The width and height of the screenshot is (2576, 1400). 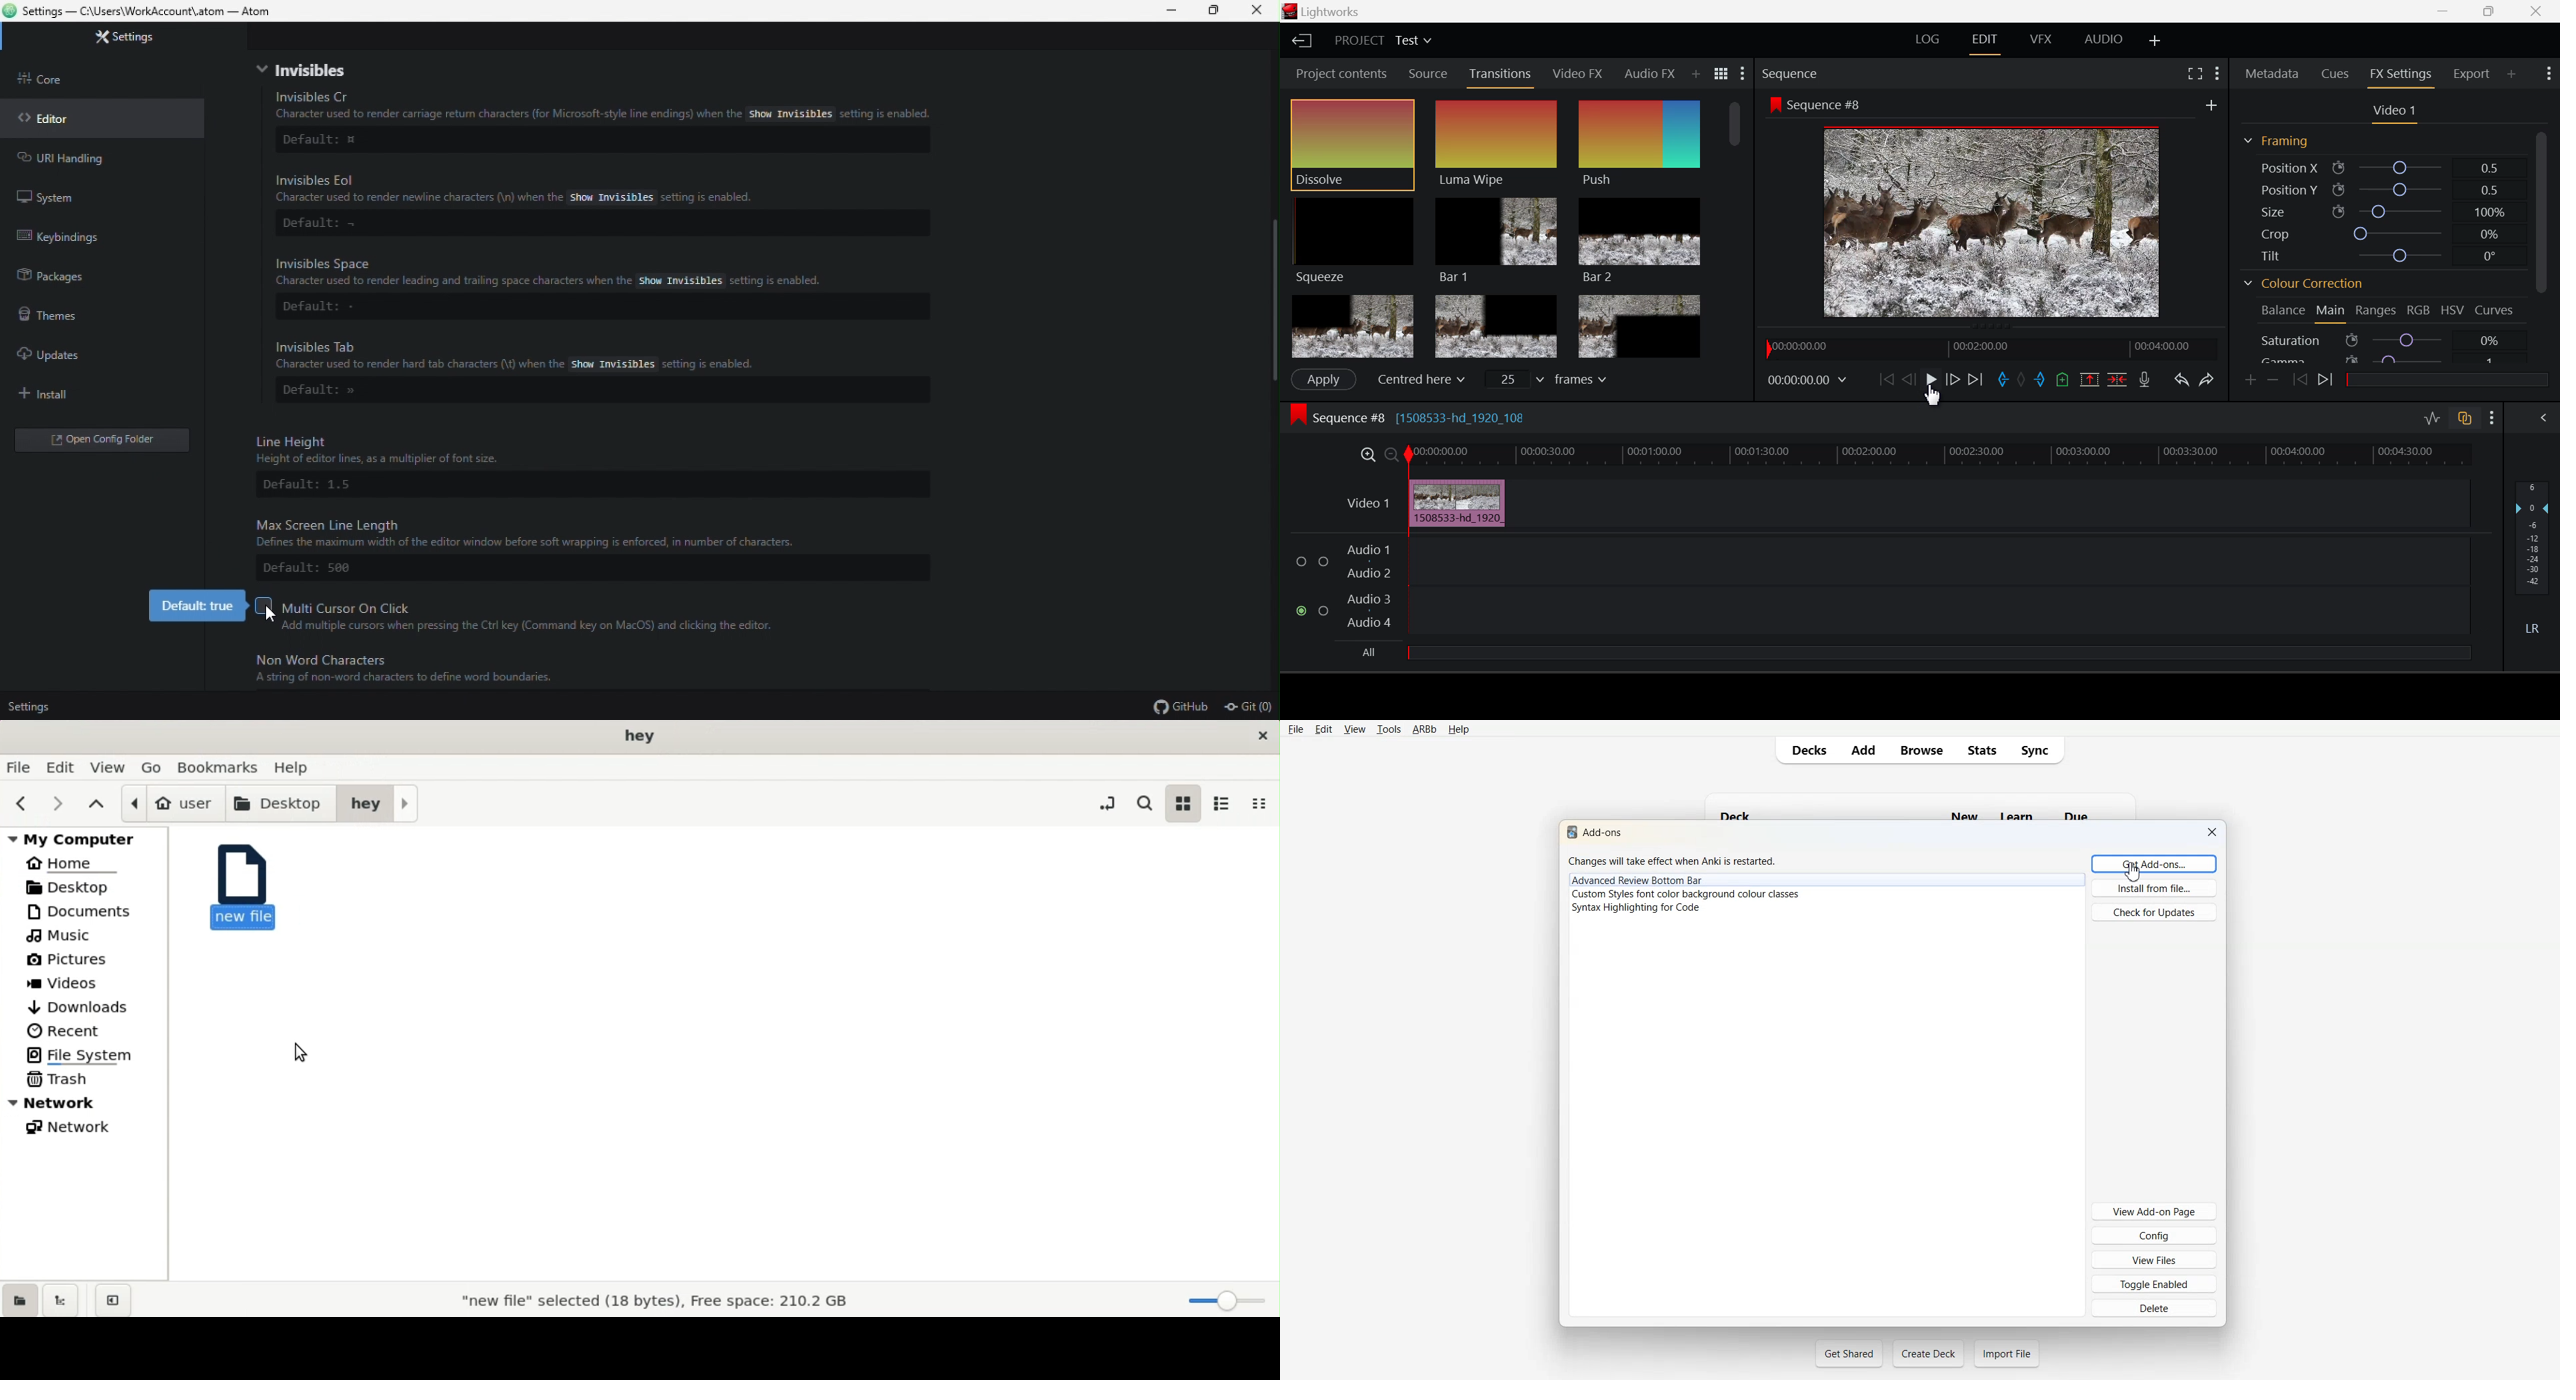 What do you see at coordinates (1324, 729) in the screenshot?
I see `Edit` at bounding box center [1324, 729].